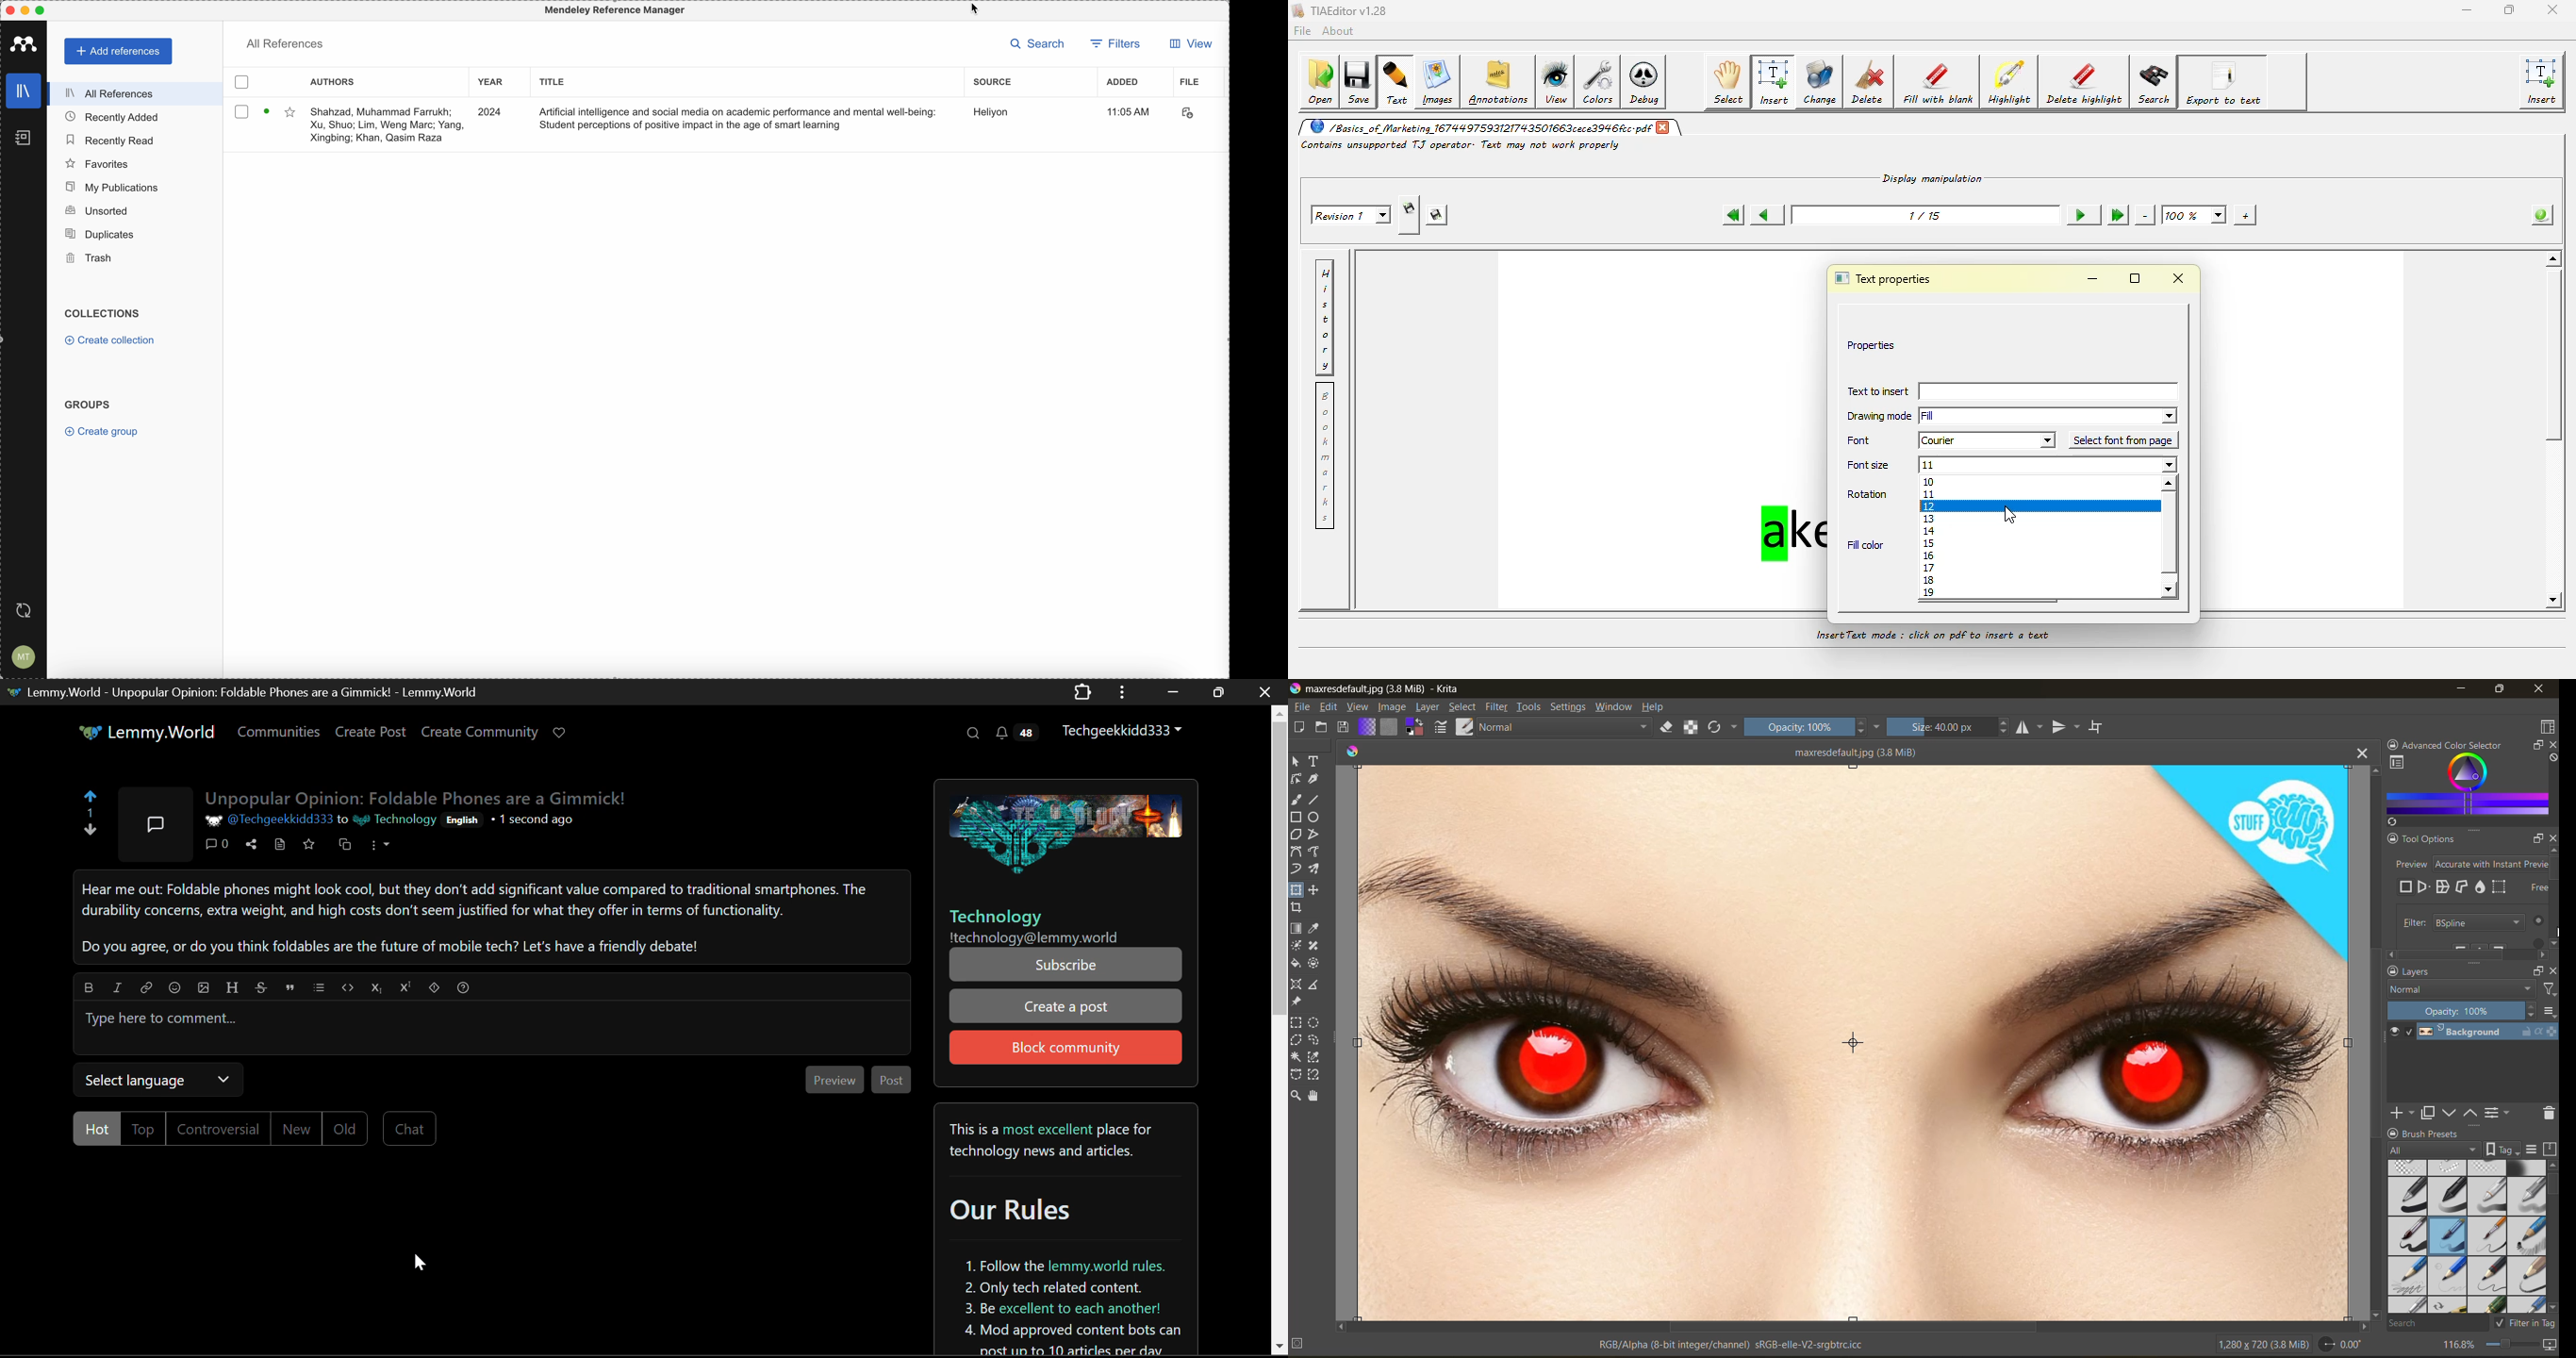 This screenshot has width=2576, height=1372. What do you see at coordinates (1570, 707) in the screenshot?
I see `settings` at bounding box center [1570, 707].